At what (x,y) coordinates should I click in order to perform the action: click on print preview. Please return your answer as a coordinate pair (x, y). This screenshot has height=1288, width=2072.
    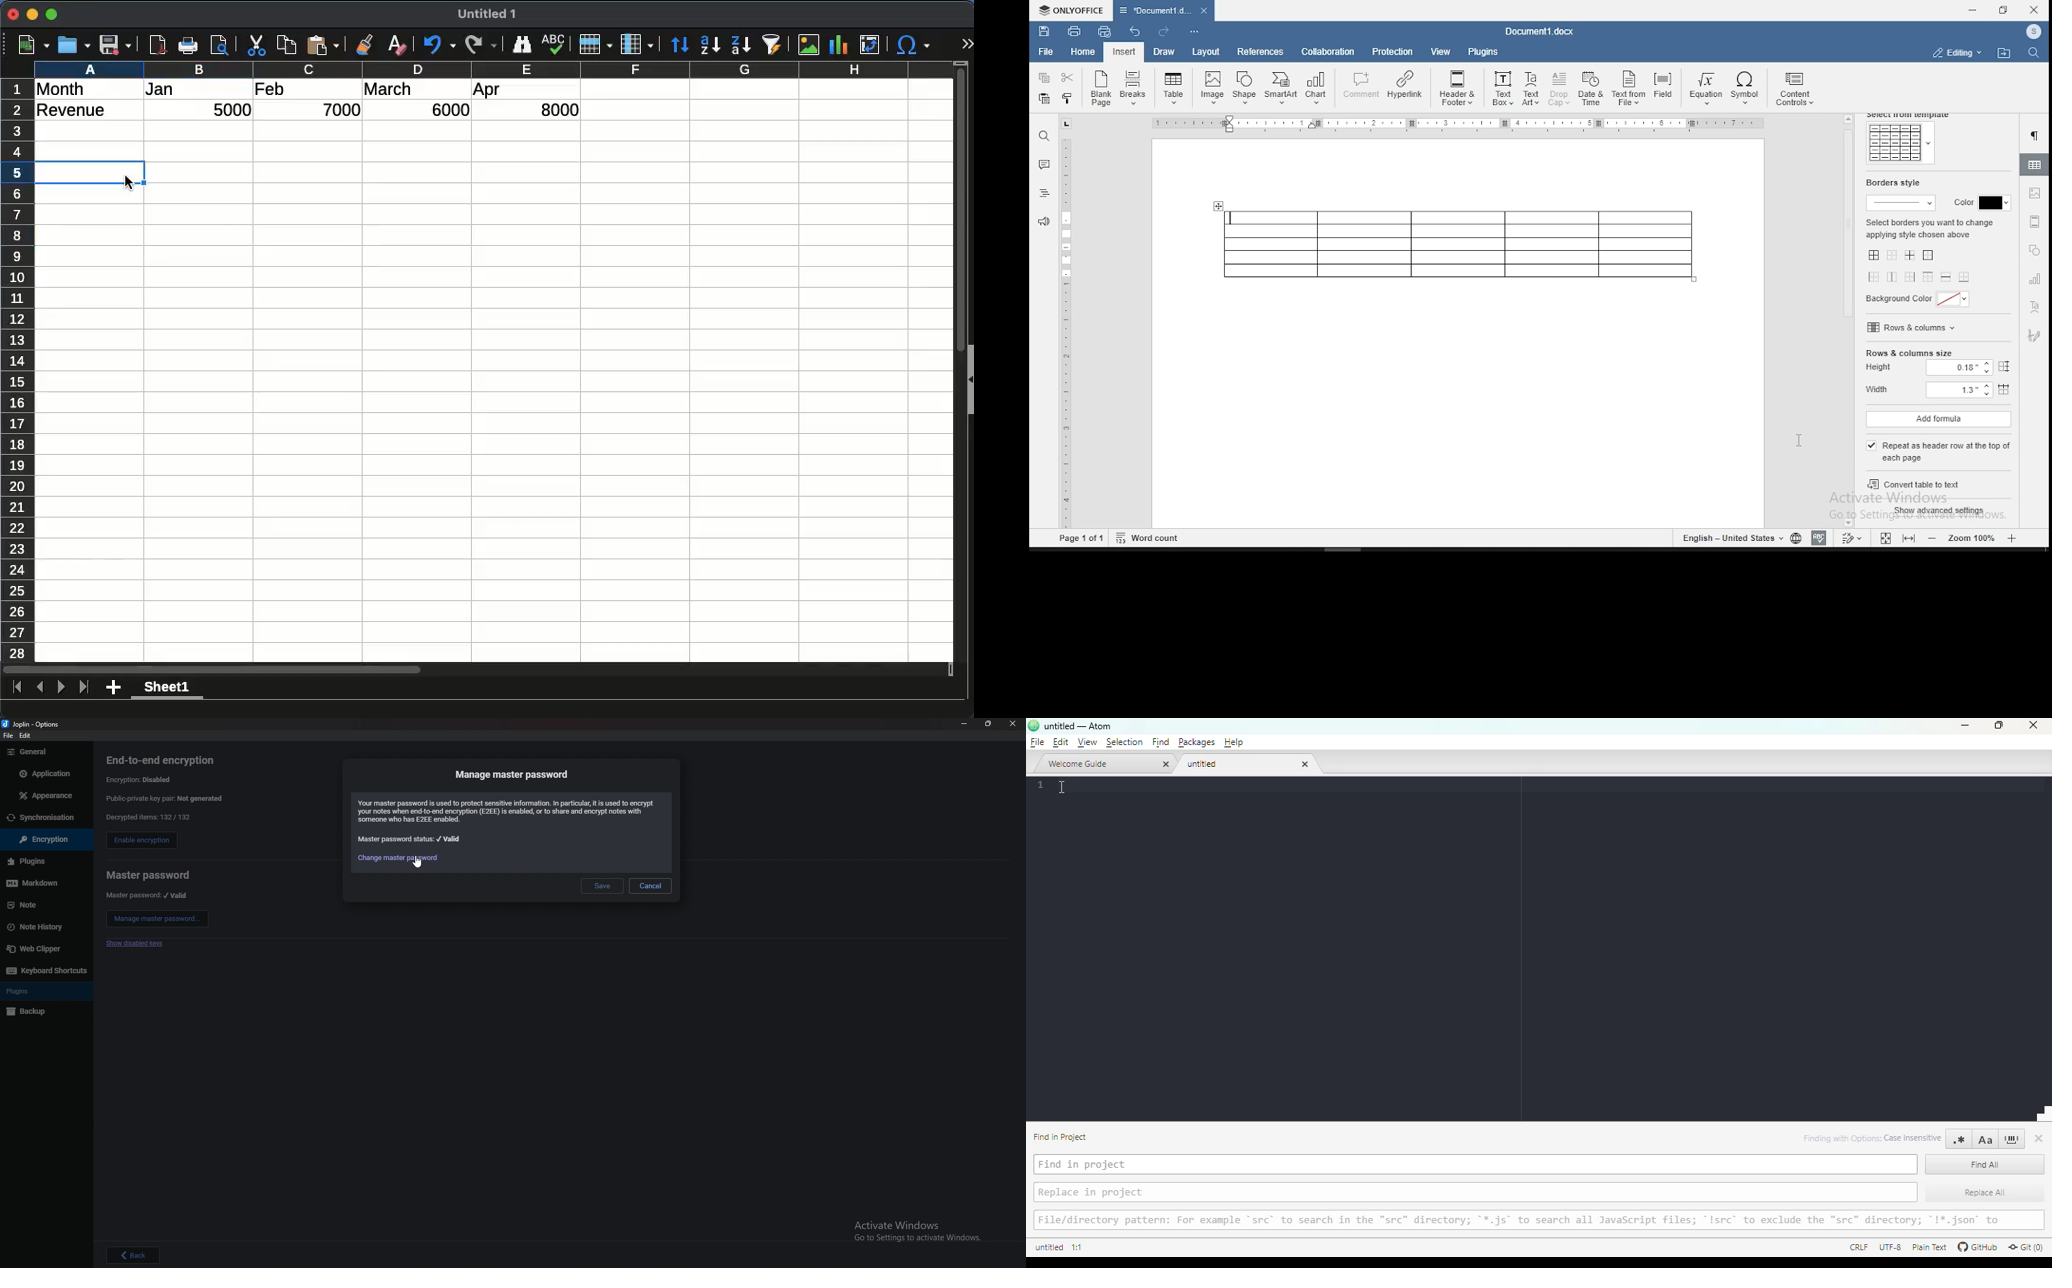
    Looking at the image, I should click on (219, 45).